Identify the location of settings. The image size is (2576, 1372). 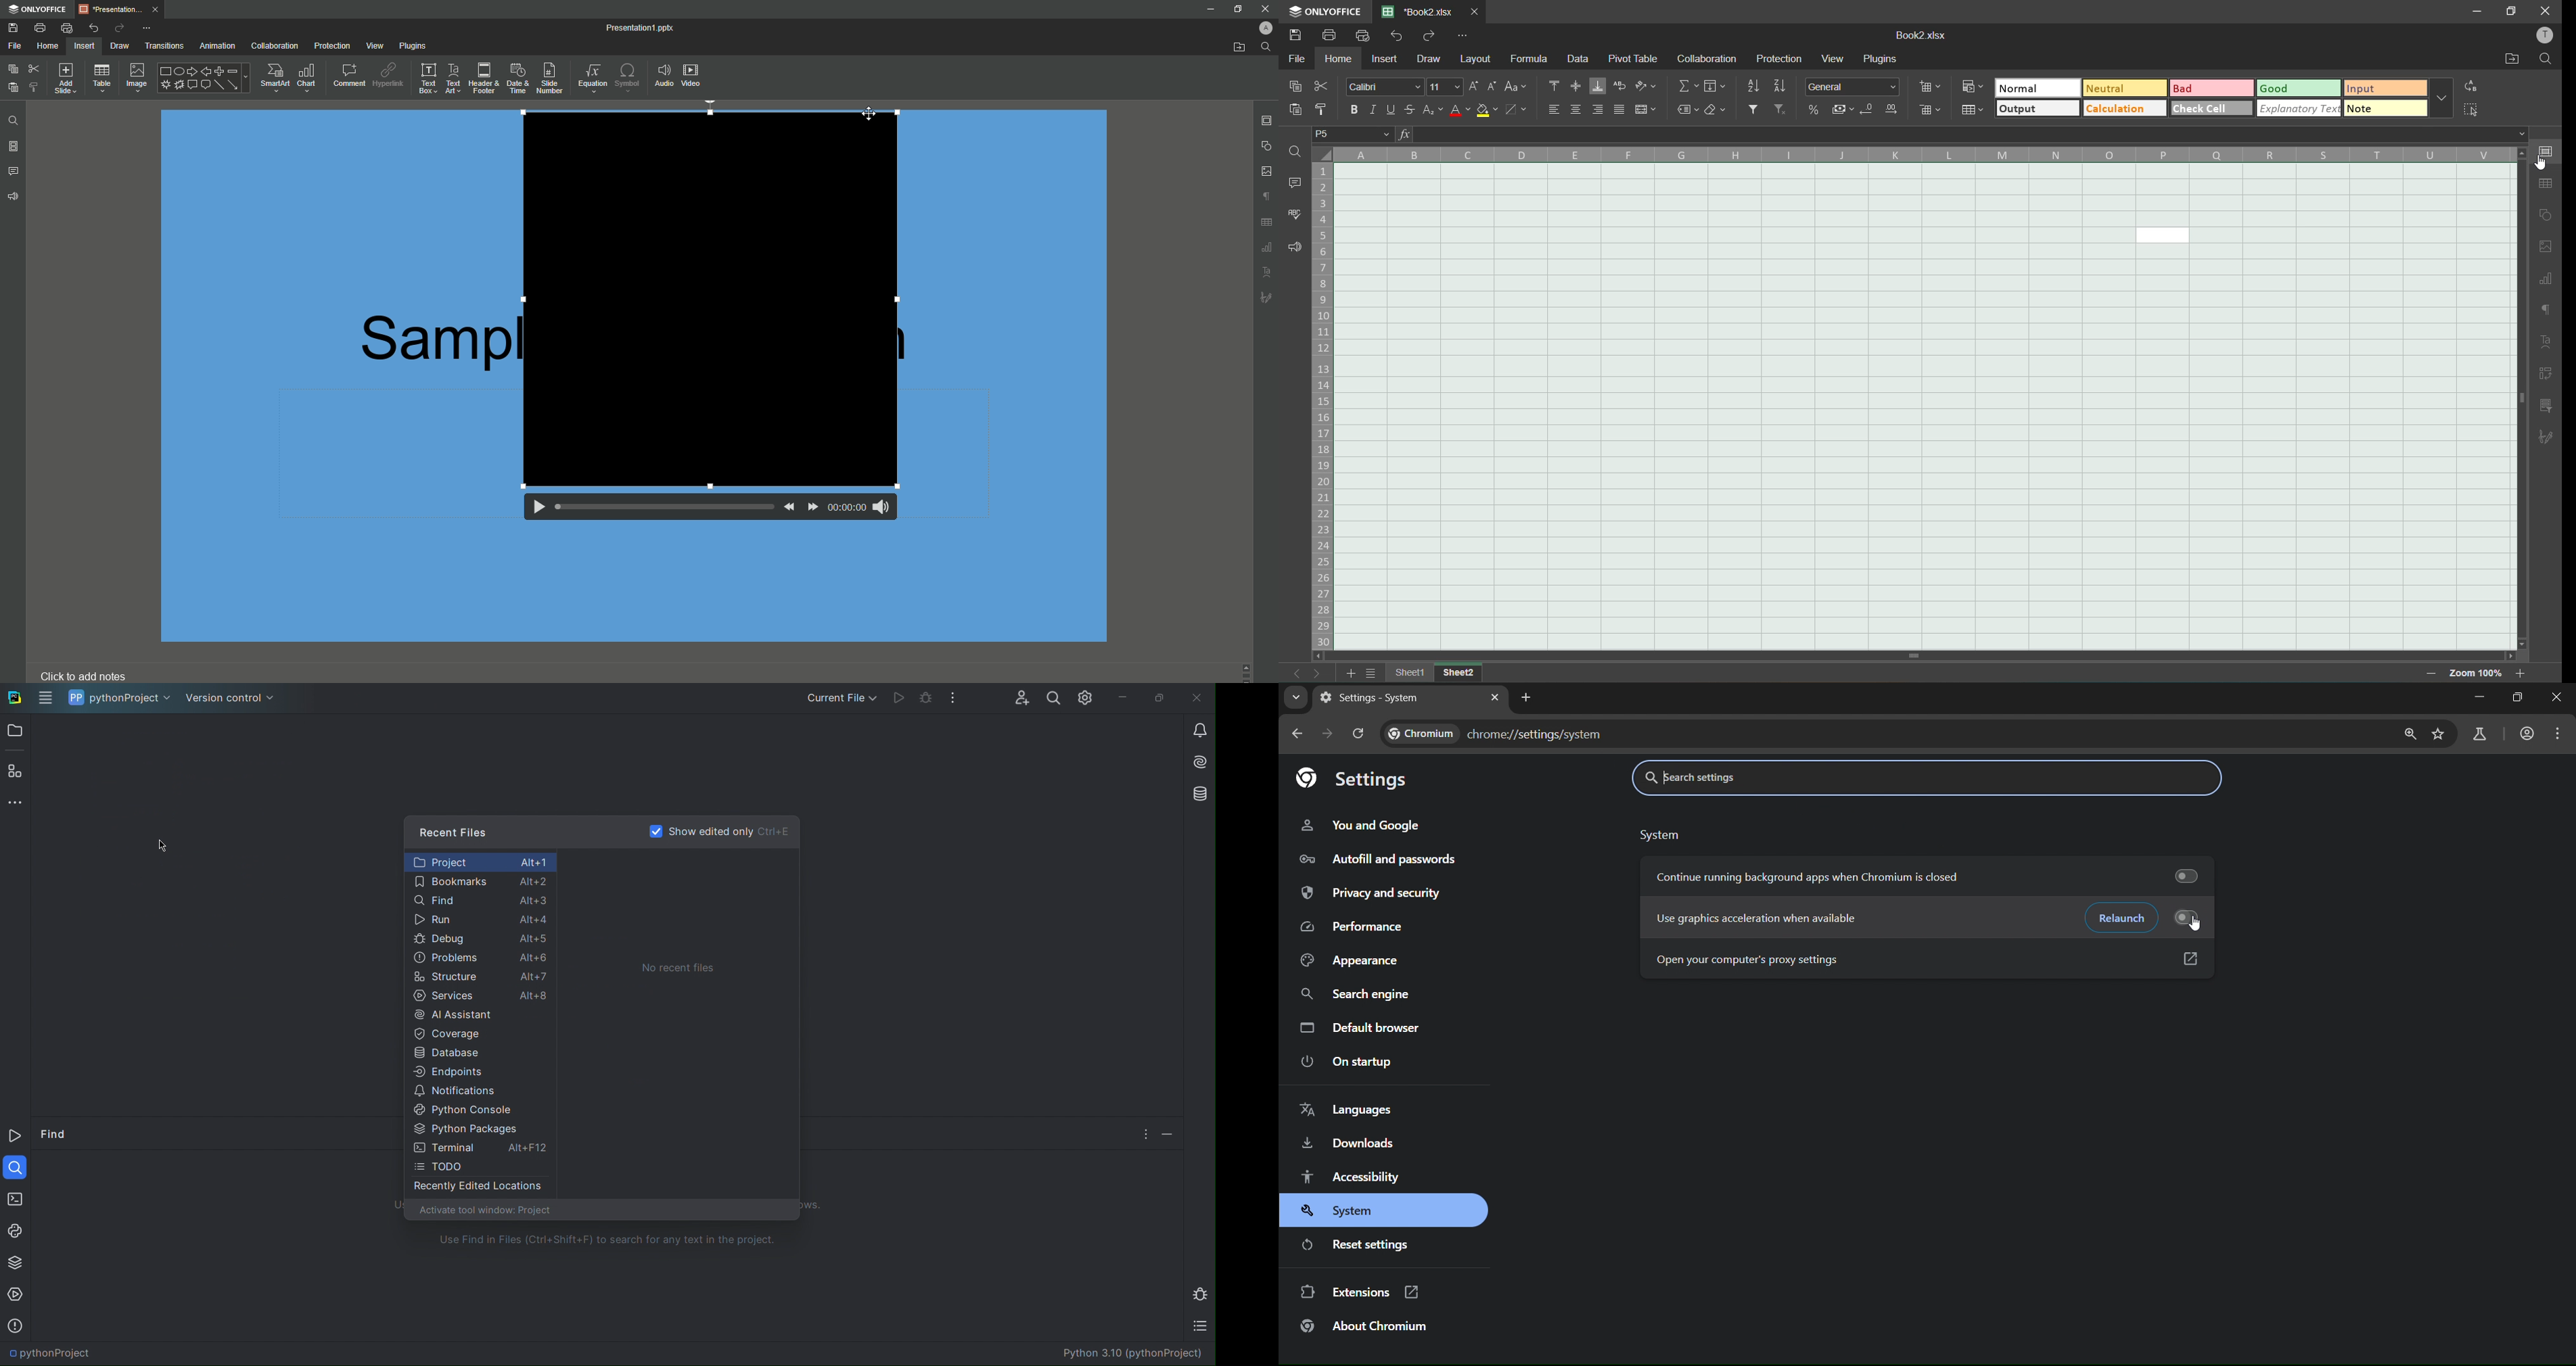
(1360, 776).